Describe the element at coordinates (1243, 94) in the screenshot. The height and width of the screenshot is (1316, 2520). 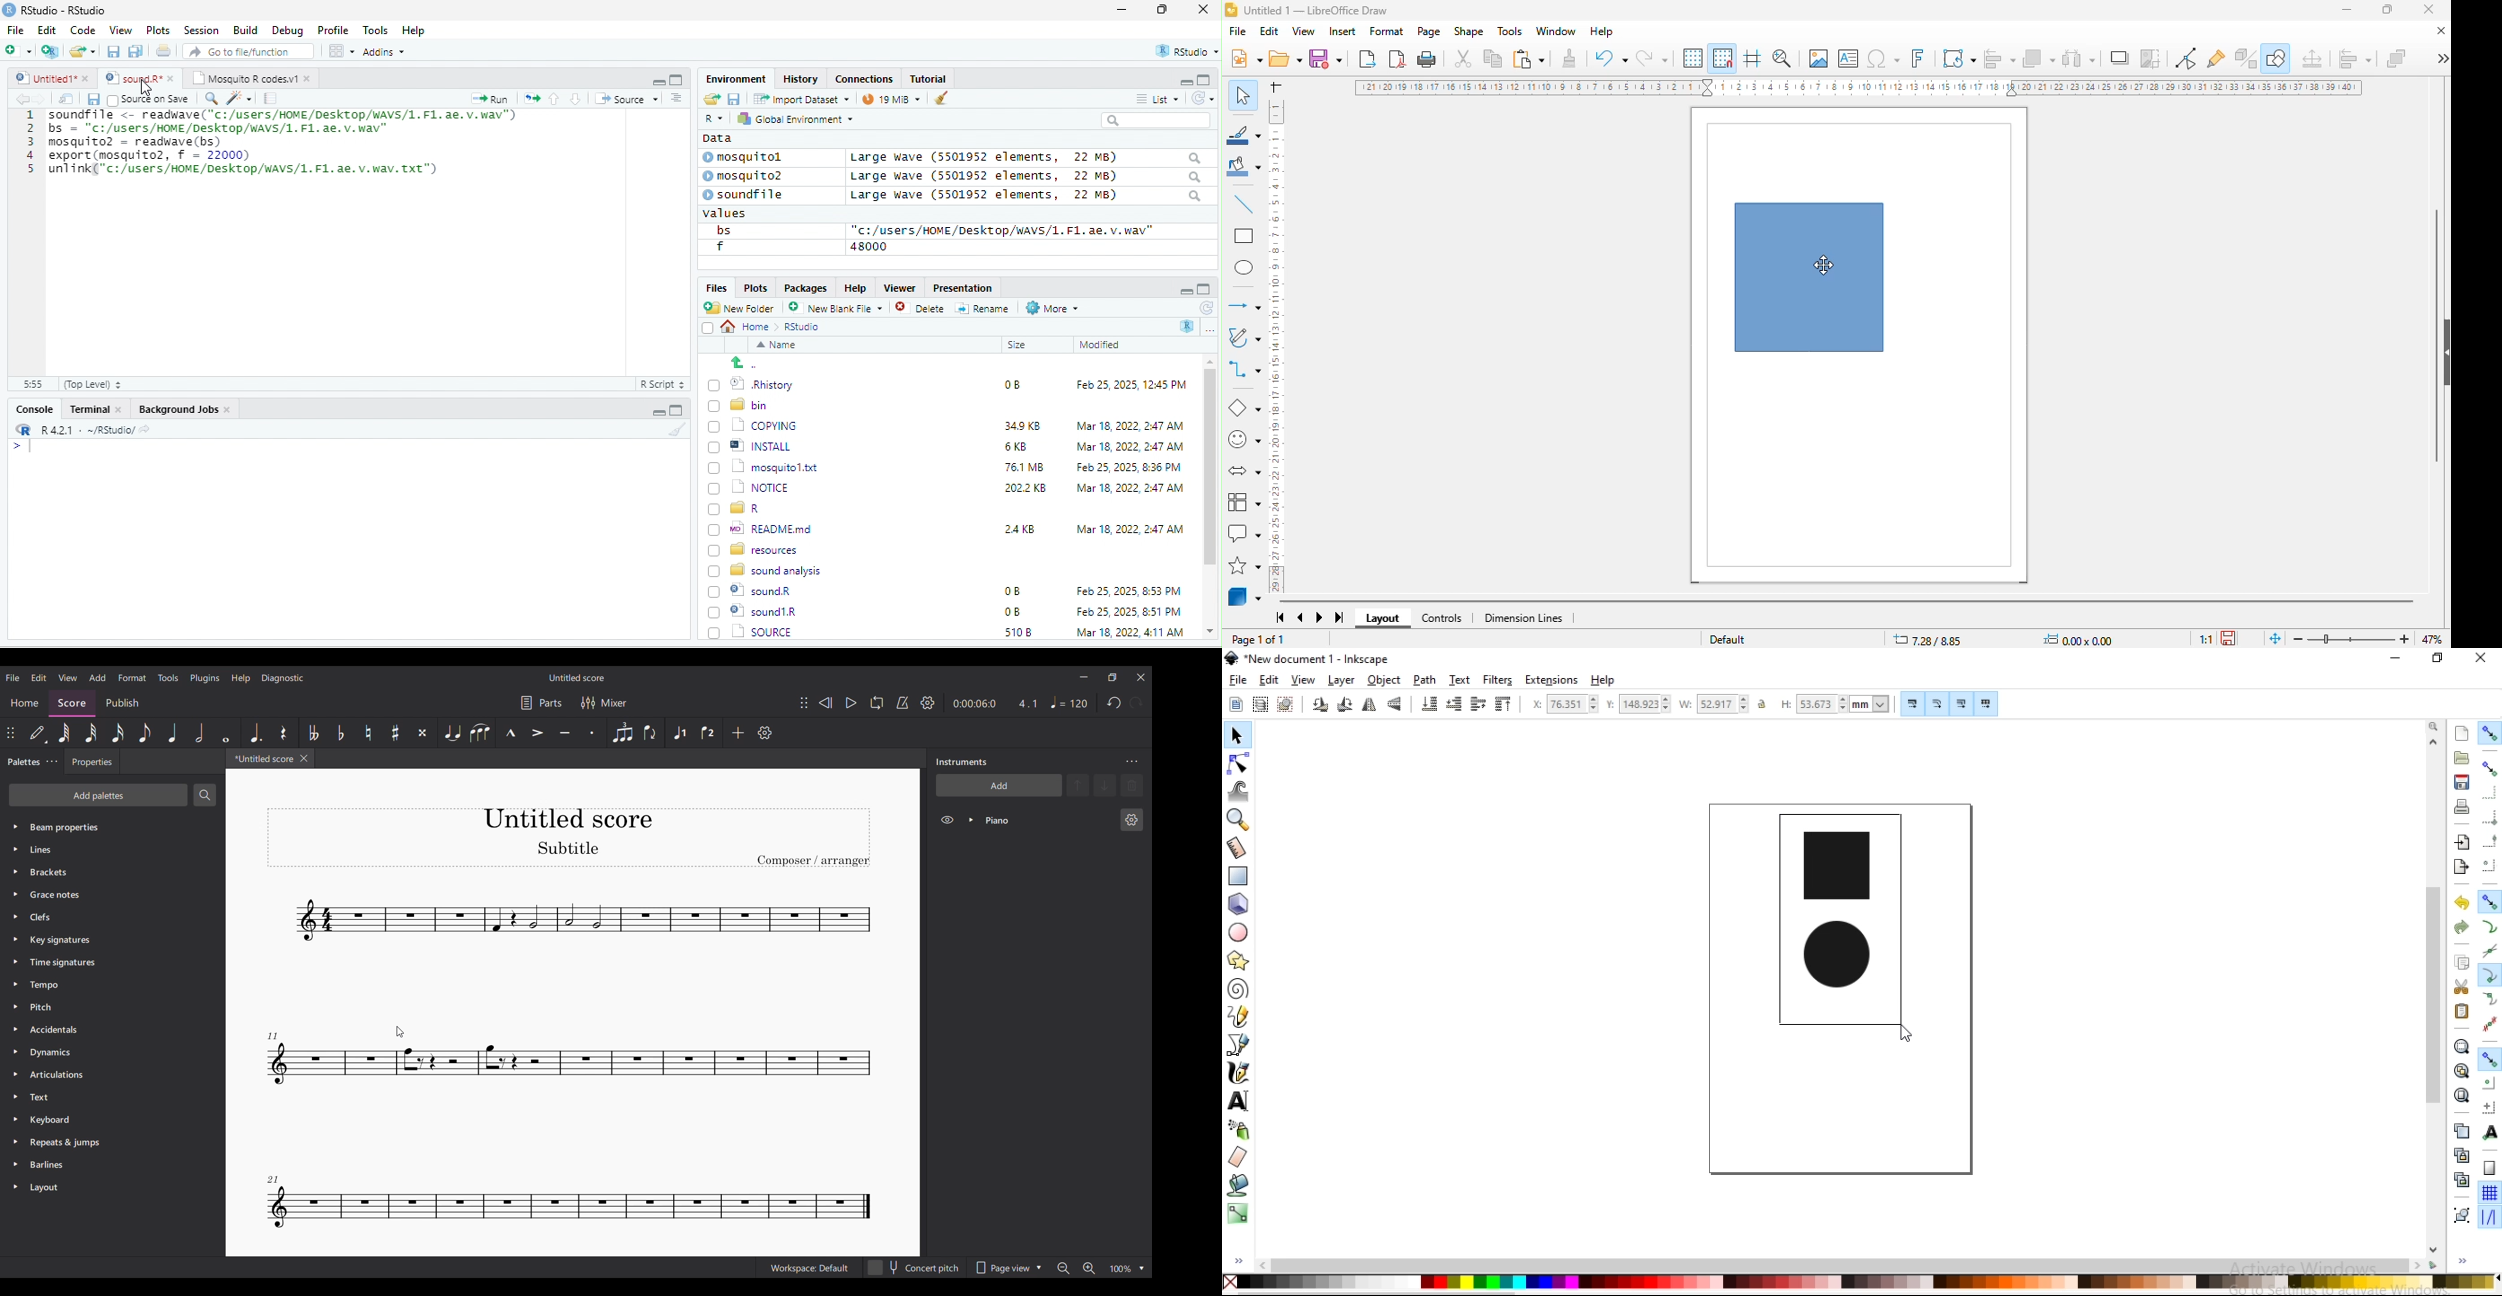
I see `select` at that location.